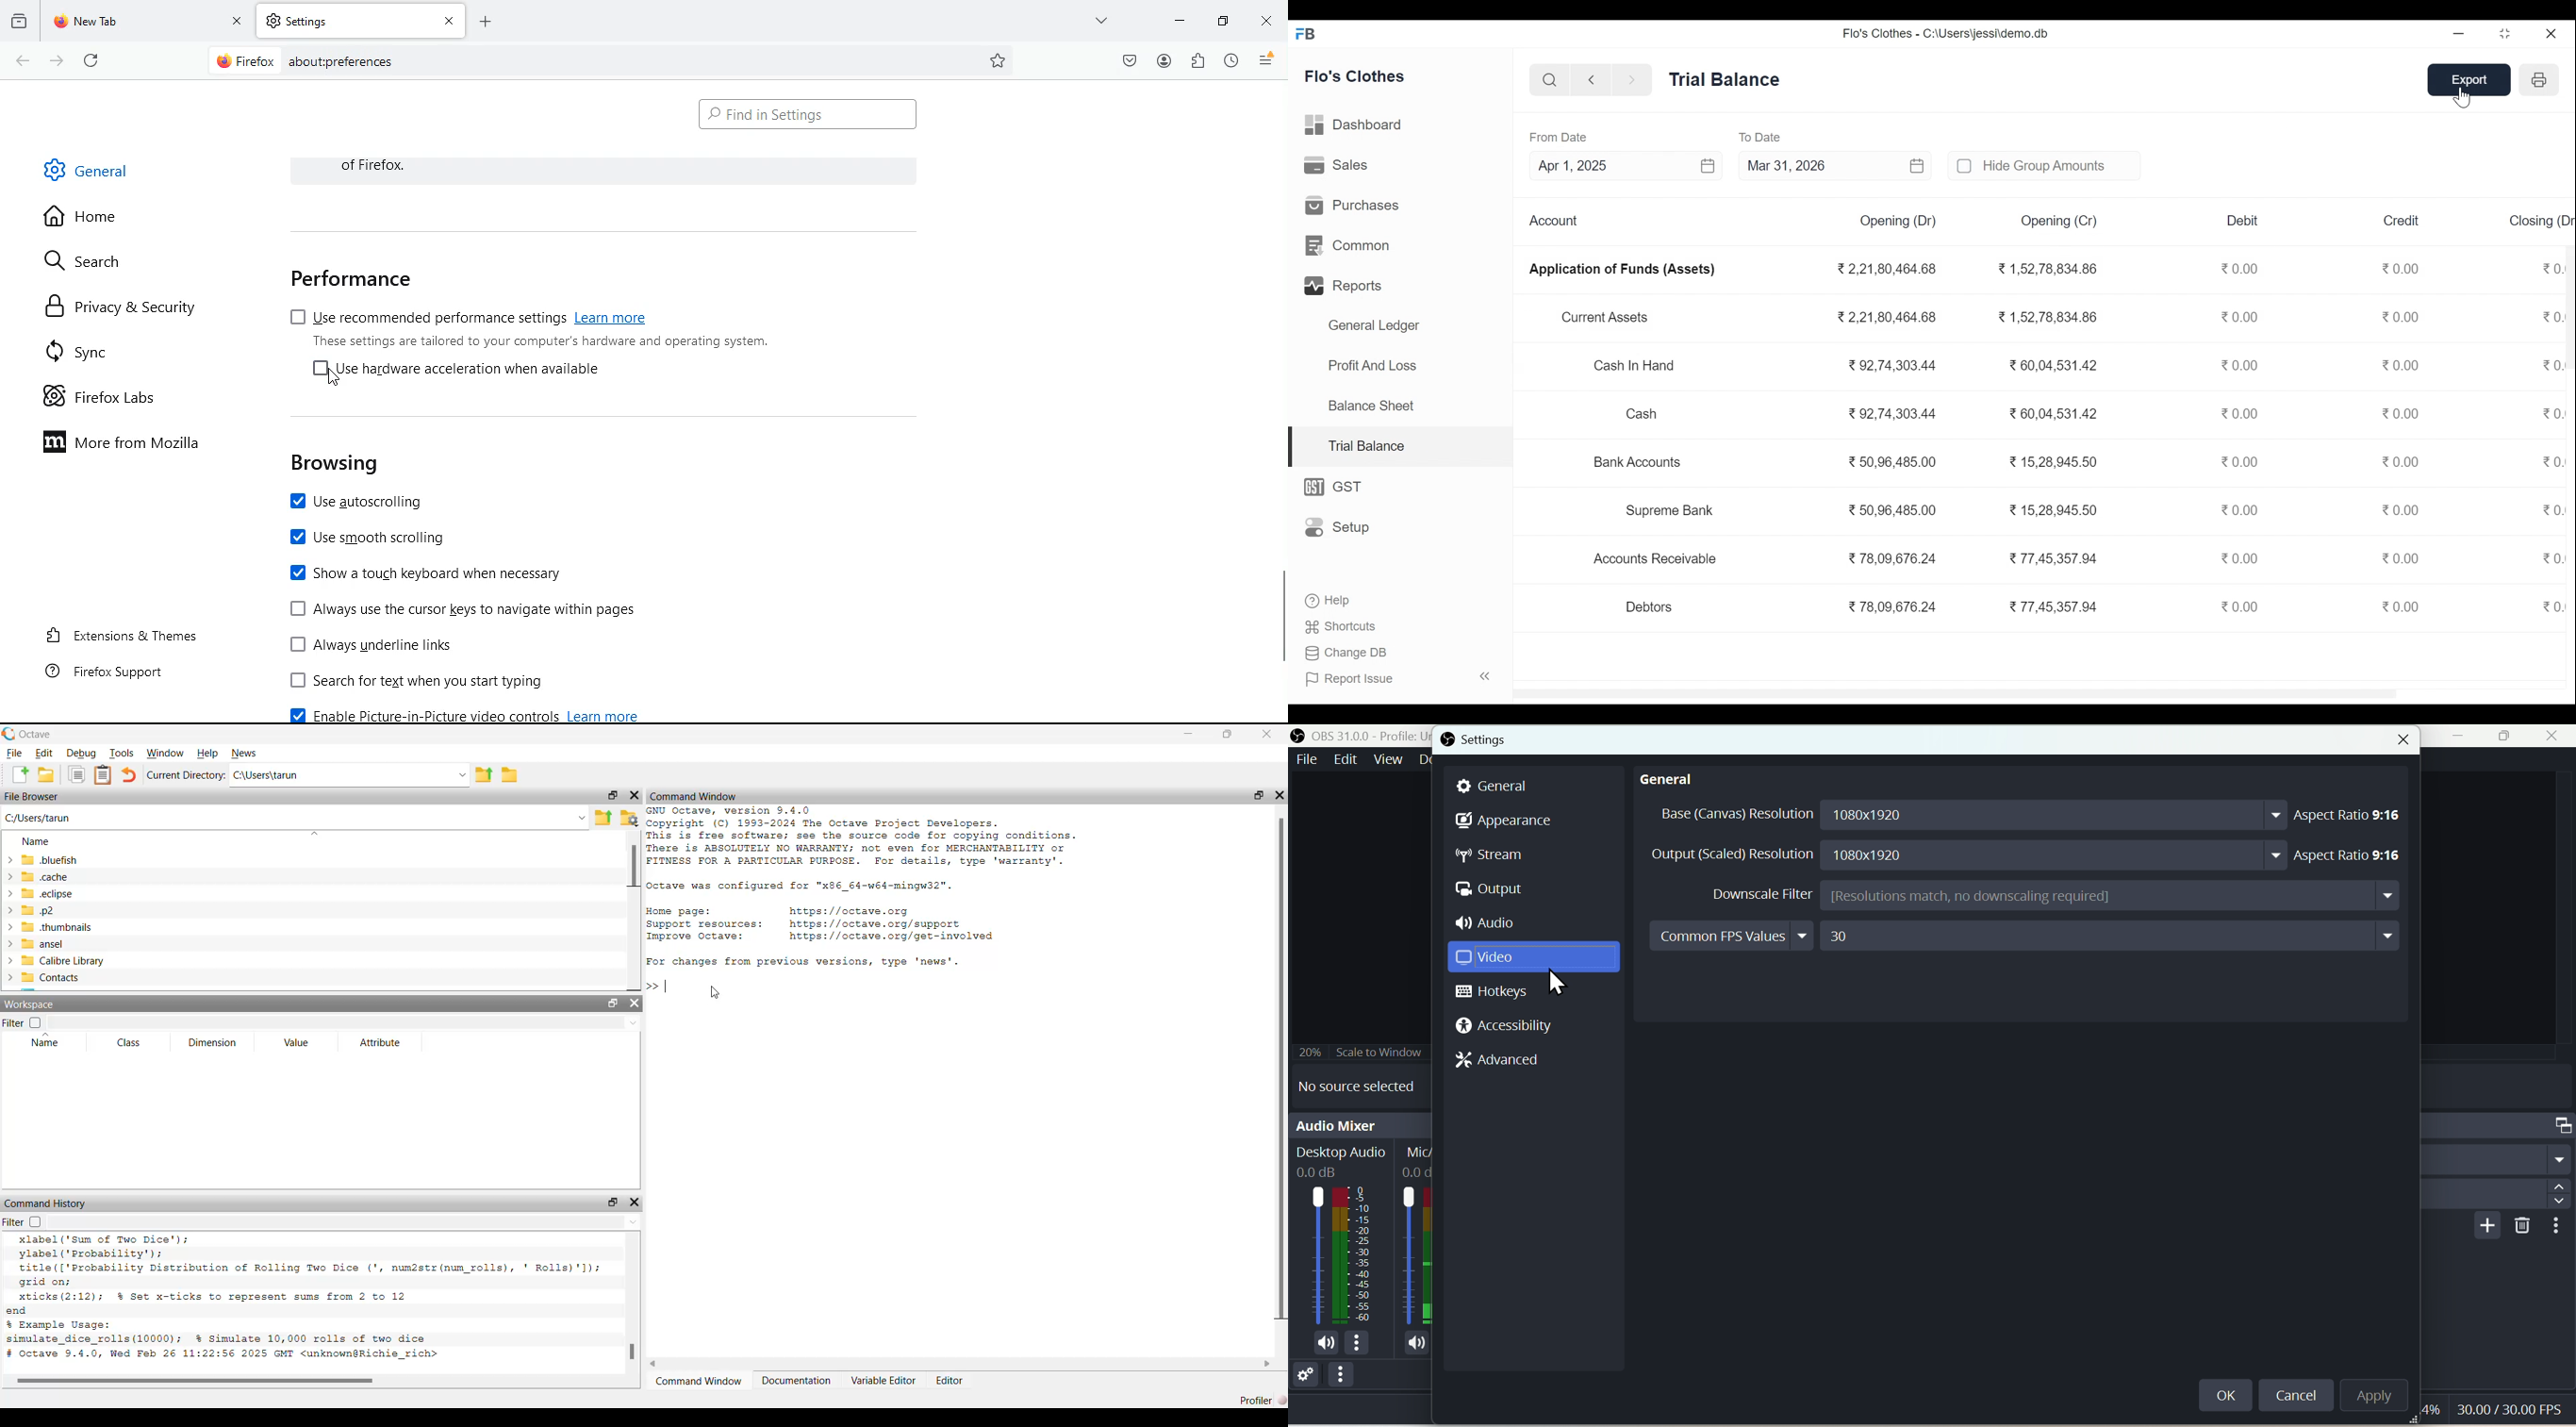 The image size is (2576, 1428). What do you see at coordinates (1373, 366) in the screenshot?
I see `Profit And Loss` at bounding box center [1373, 366].